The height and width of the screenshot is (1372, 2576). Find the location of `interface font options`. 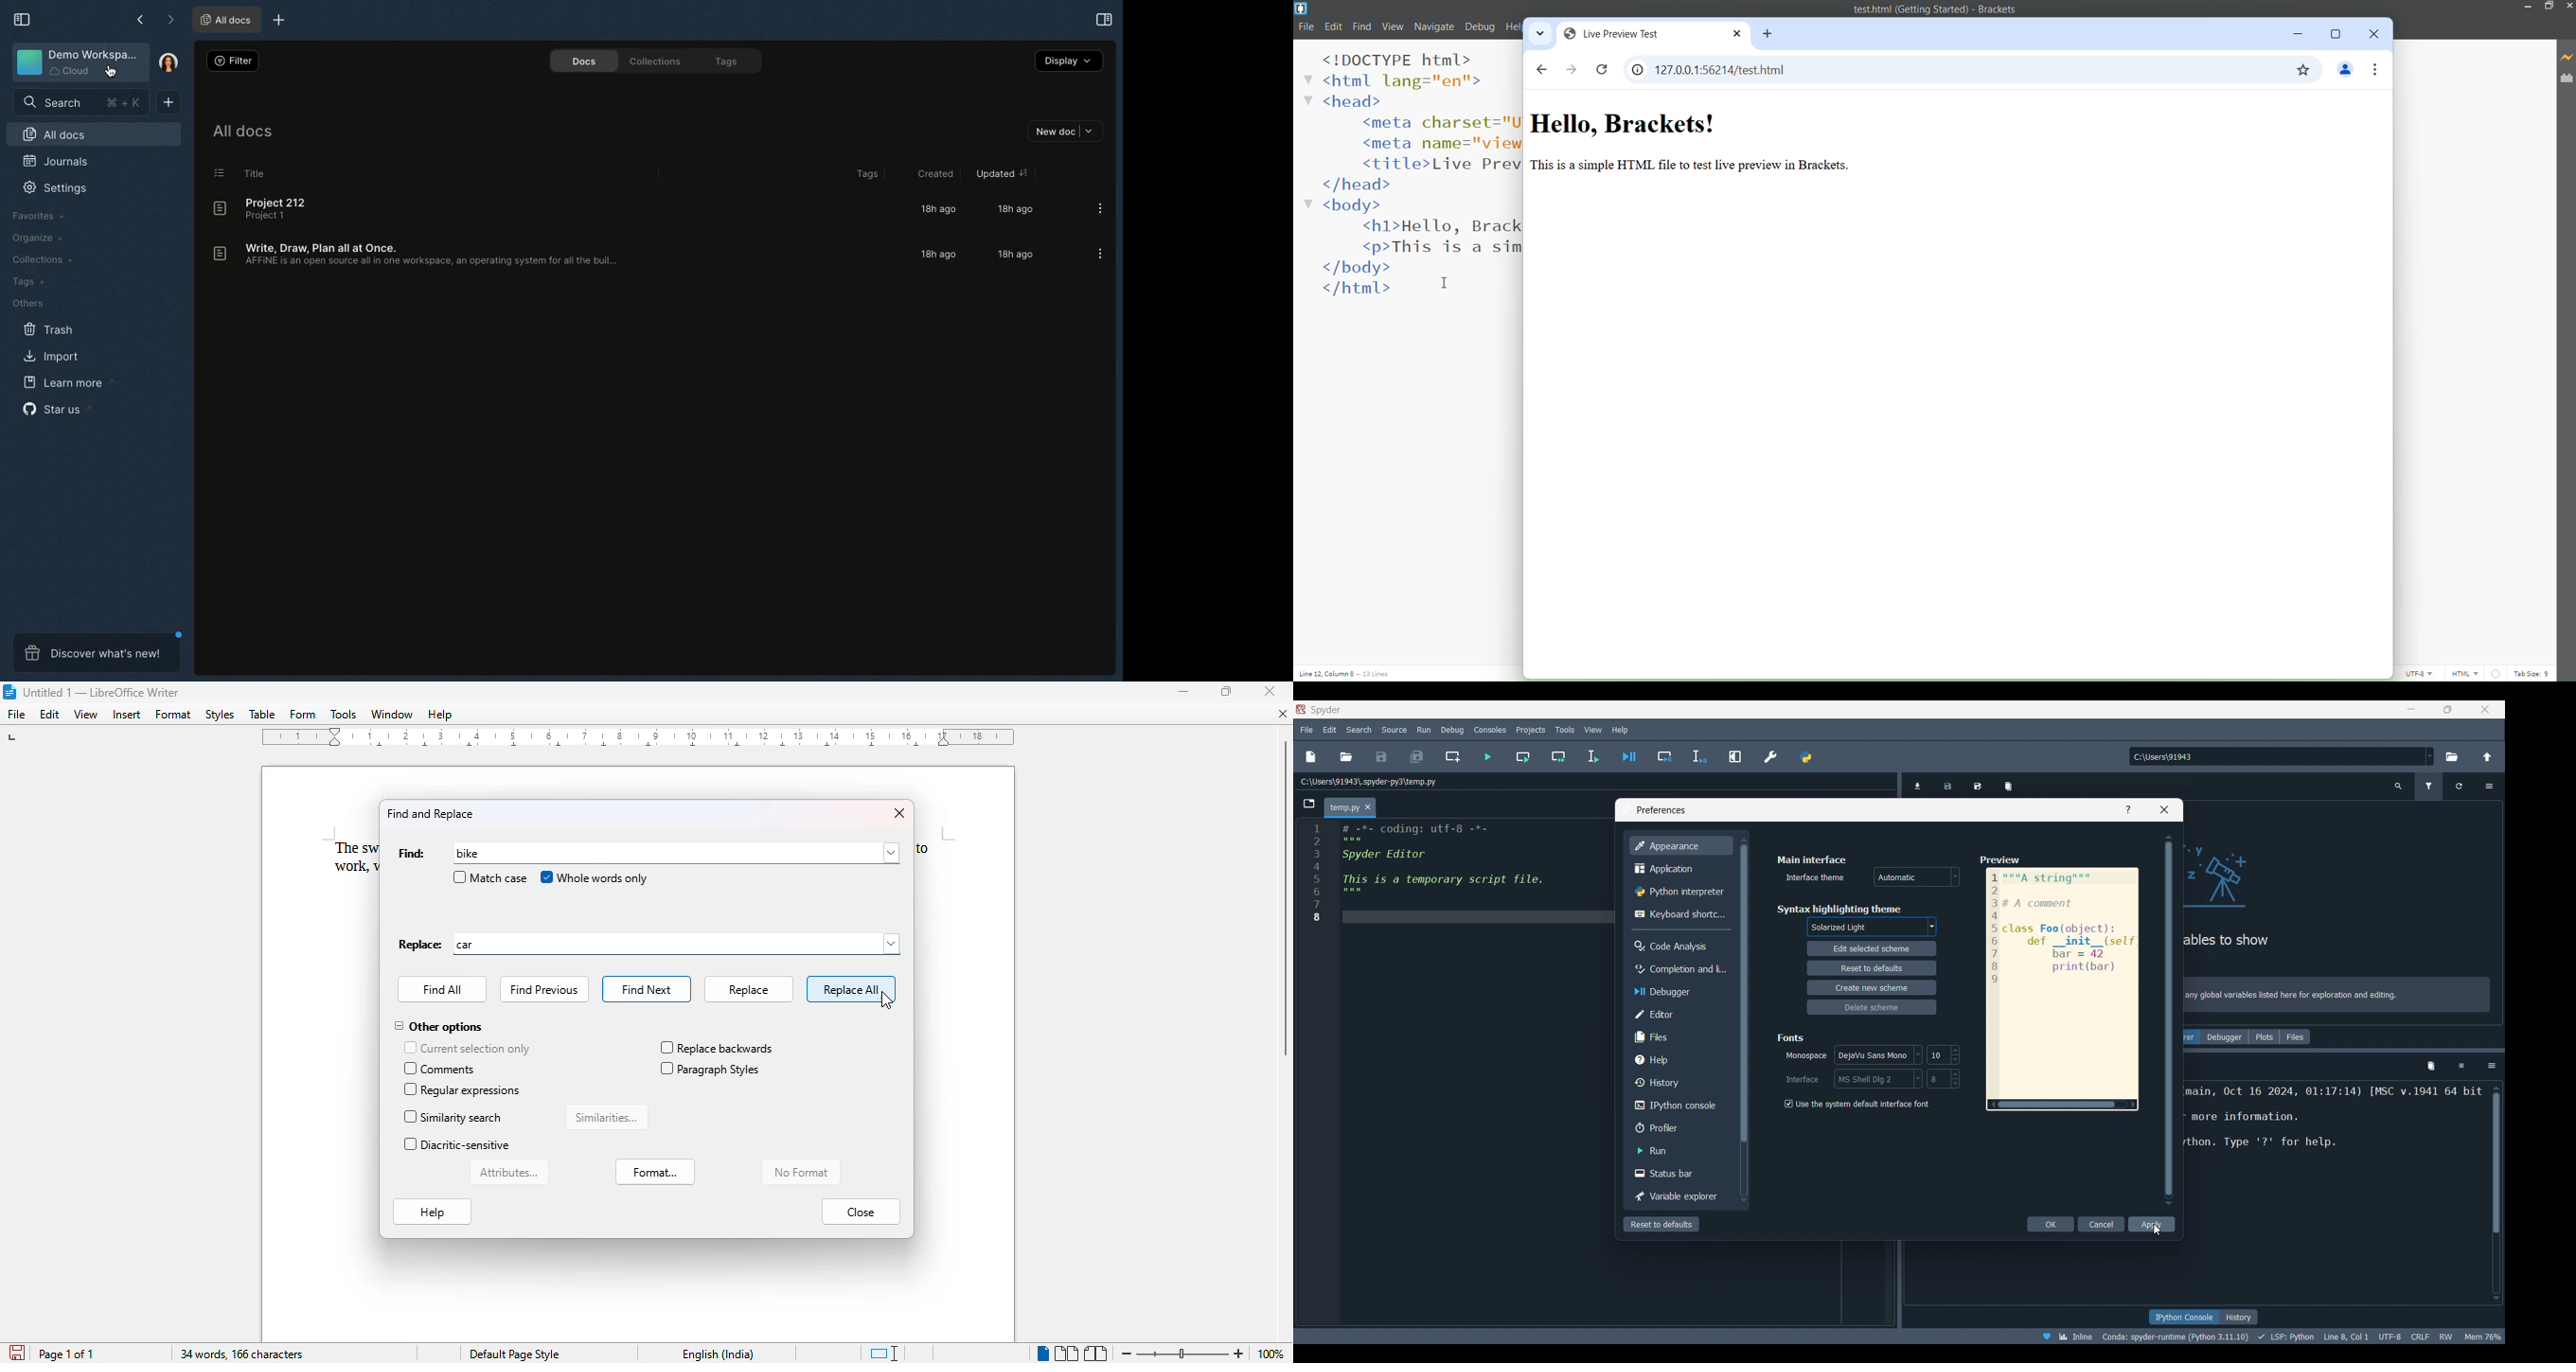

interface font options is located at coordinates (1878, 1078).